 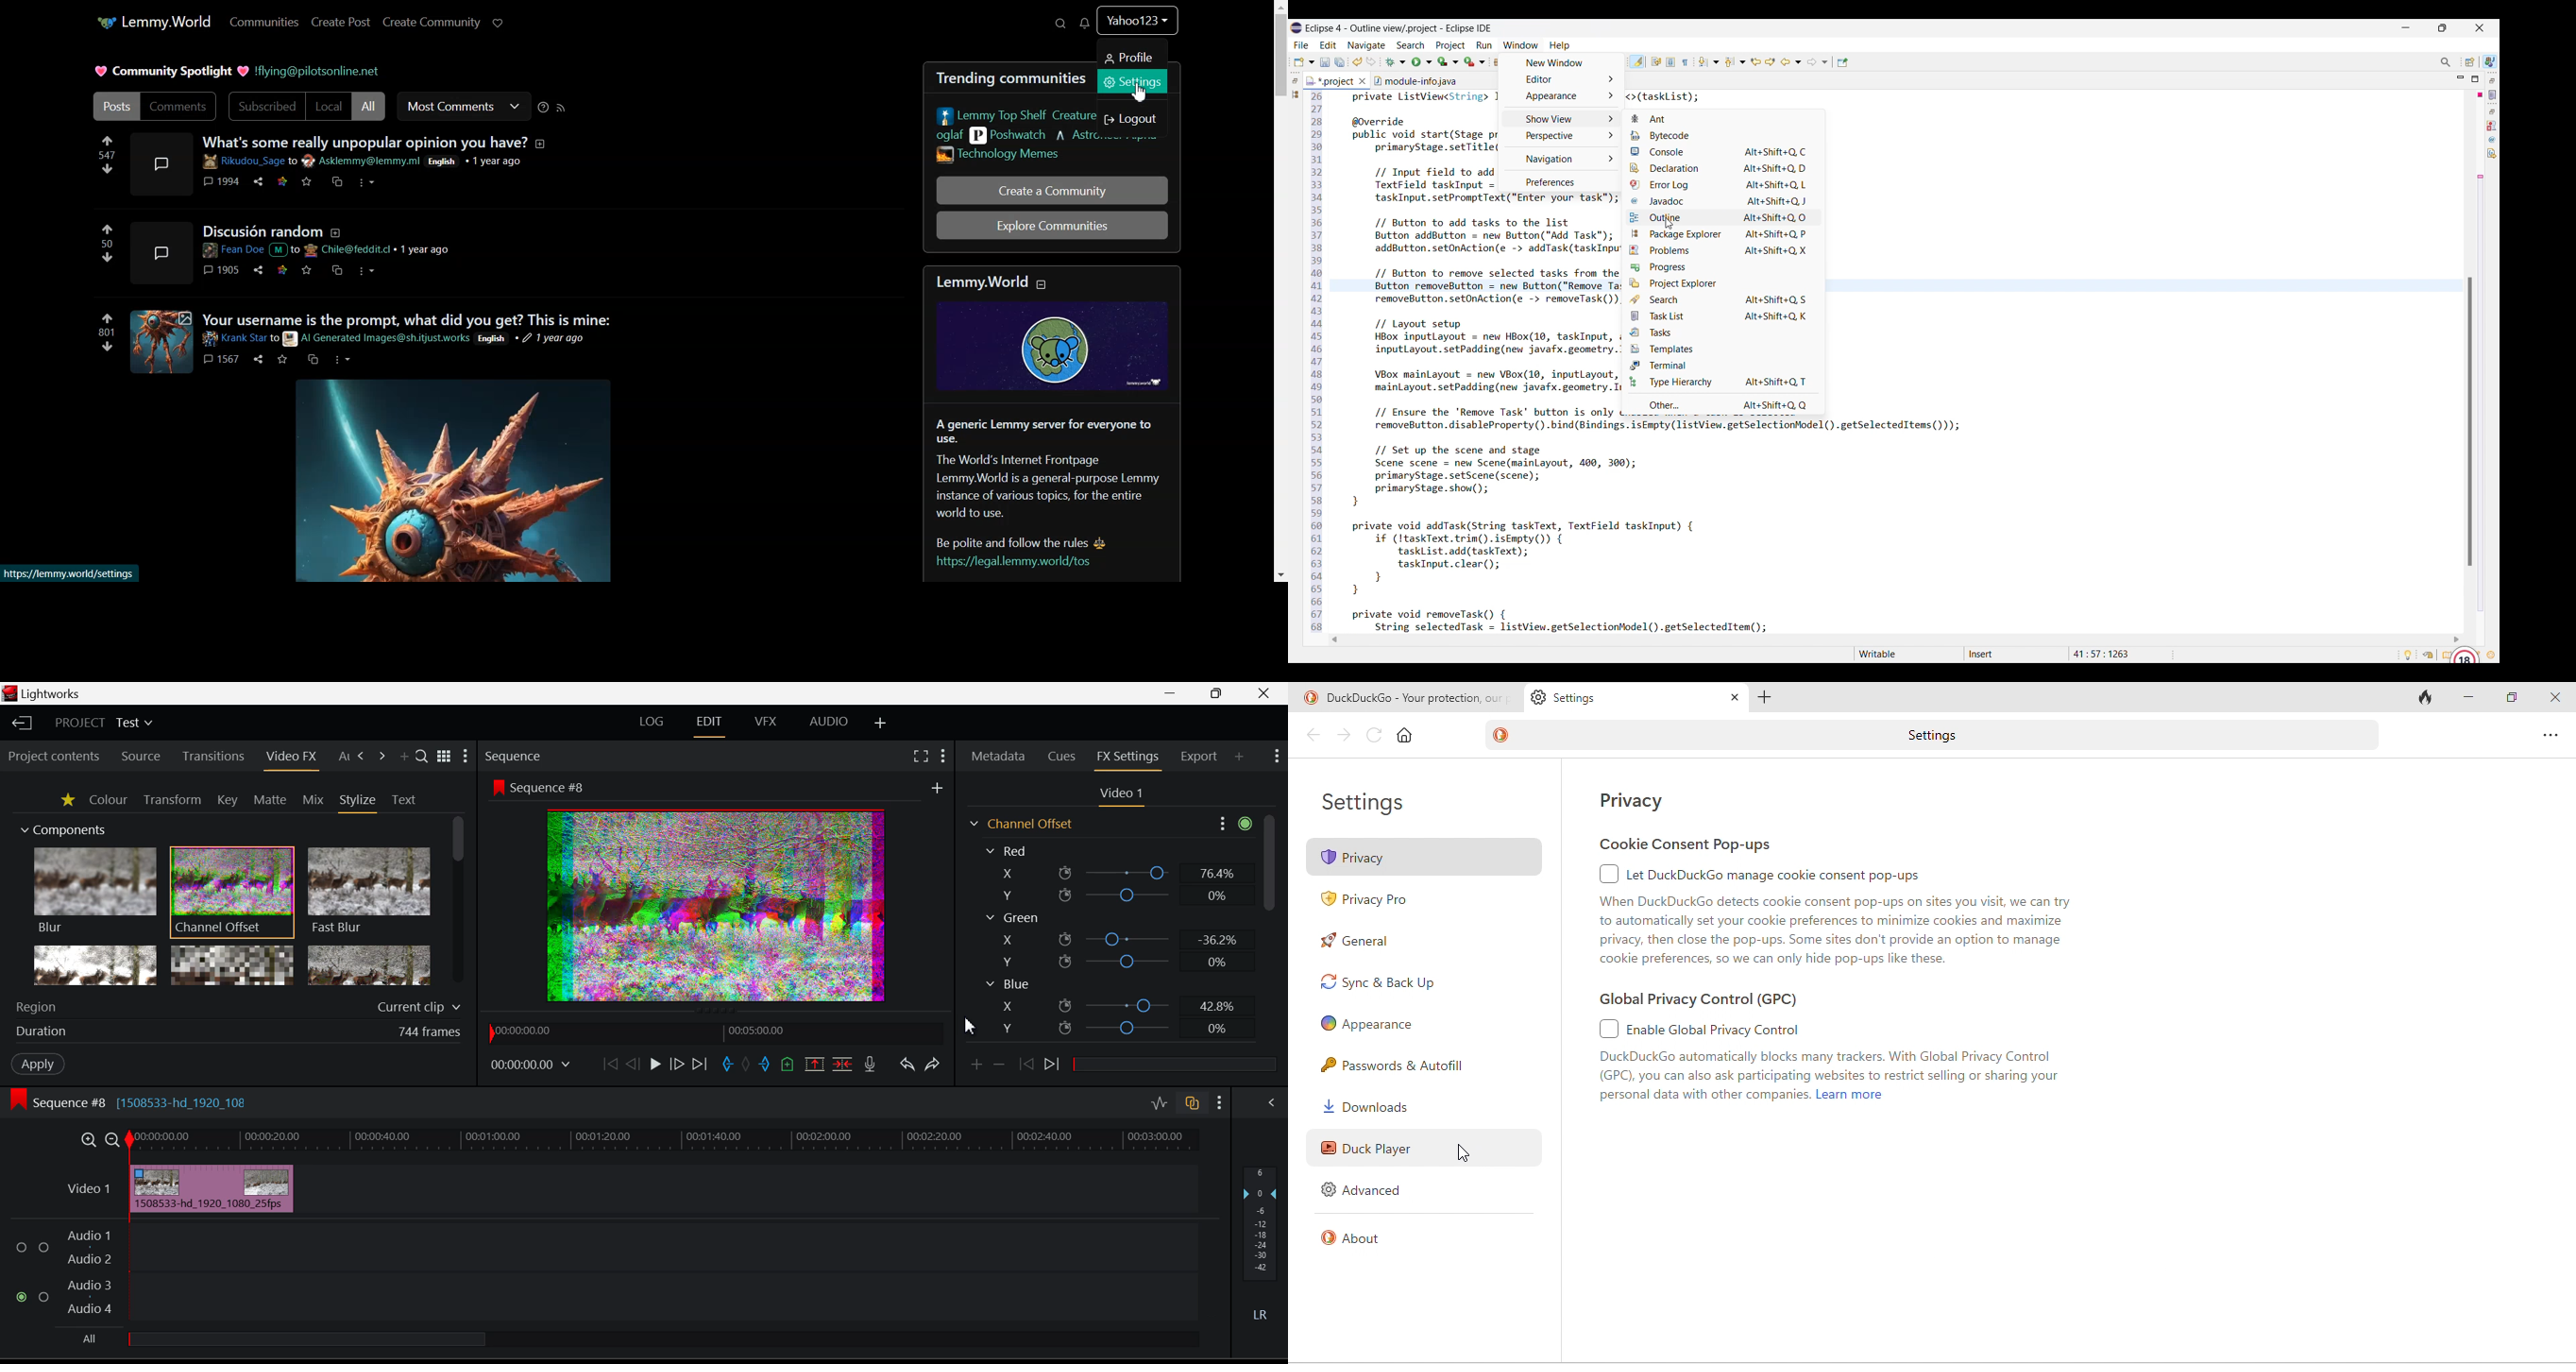 What do you see at coordinates (1120, 796) in the screenshot?
I see `Video Settings` at bounding box center [1120, 796].